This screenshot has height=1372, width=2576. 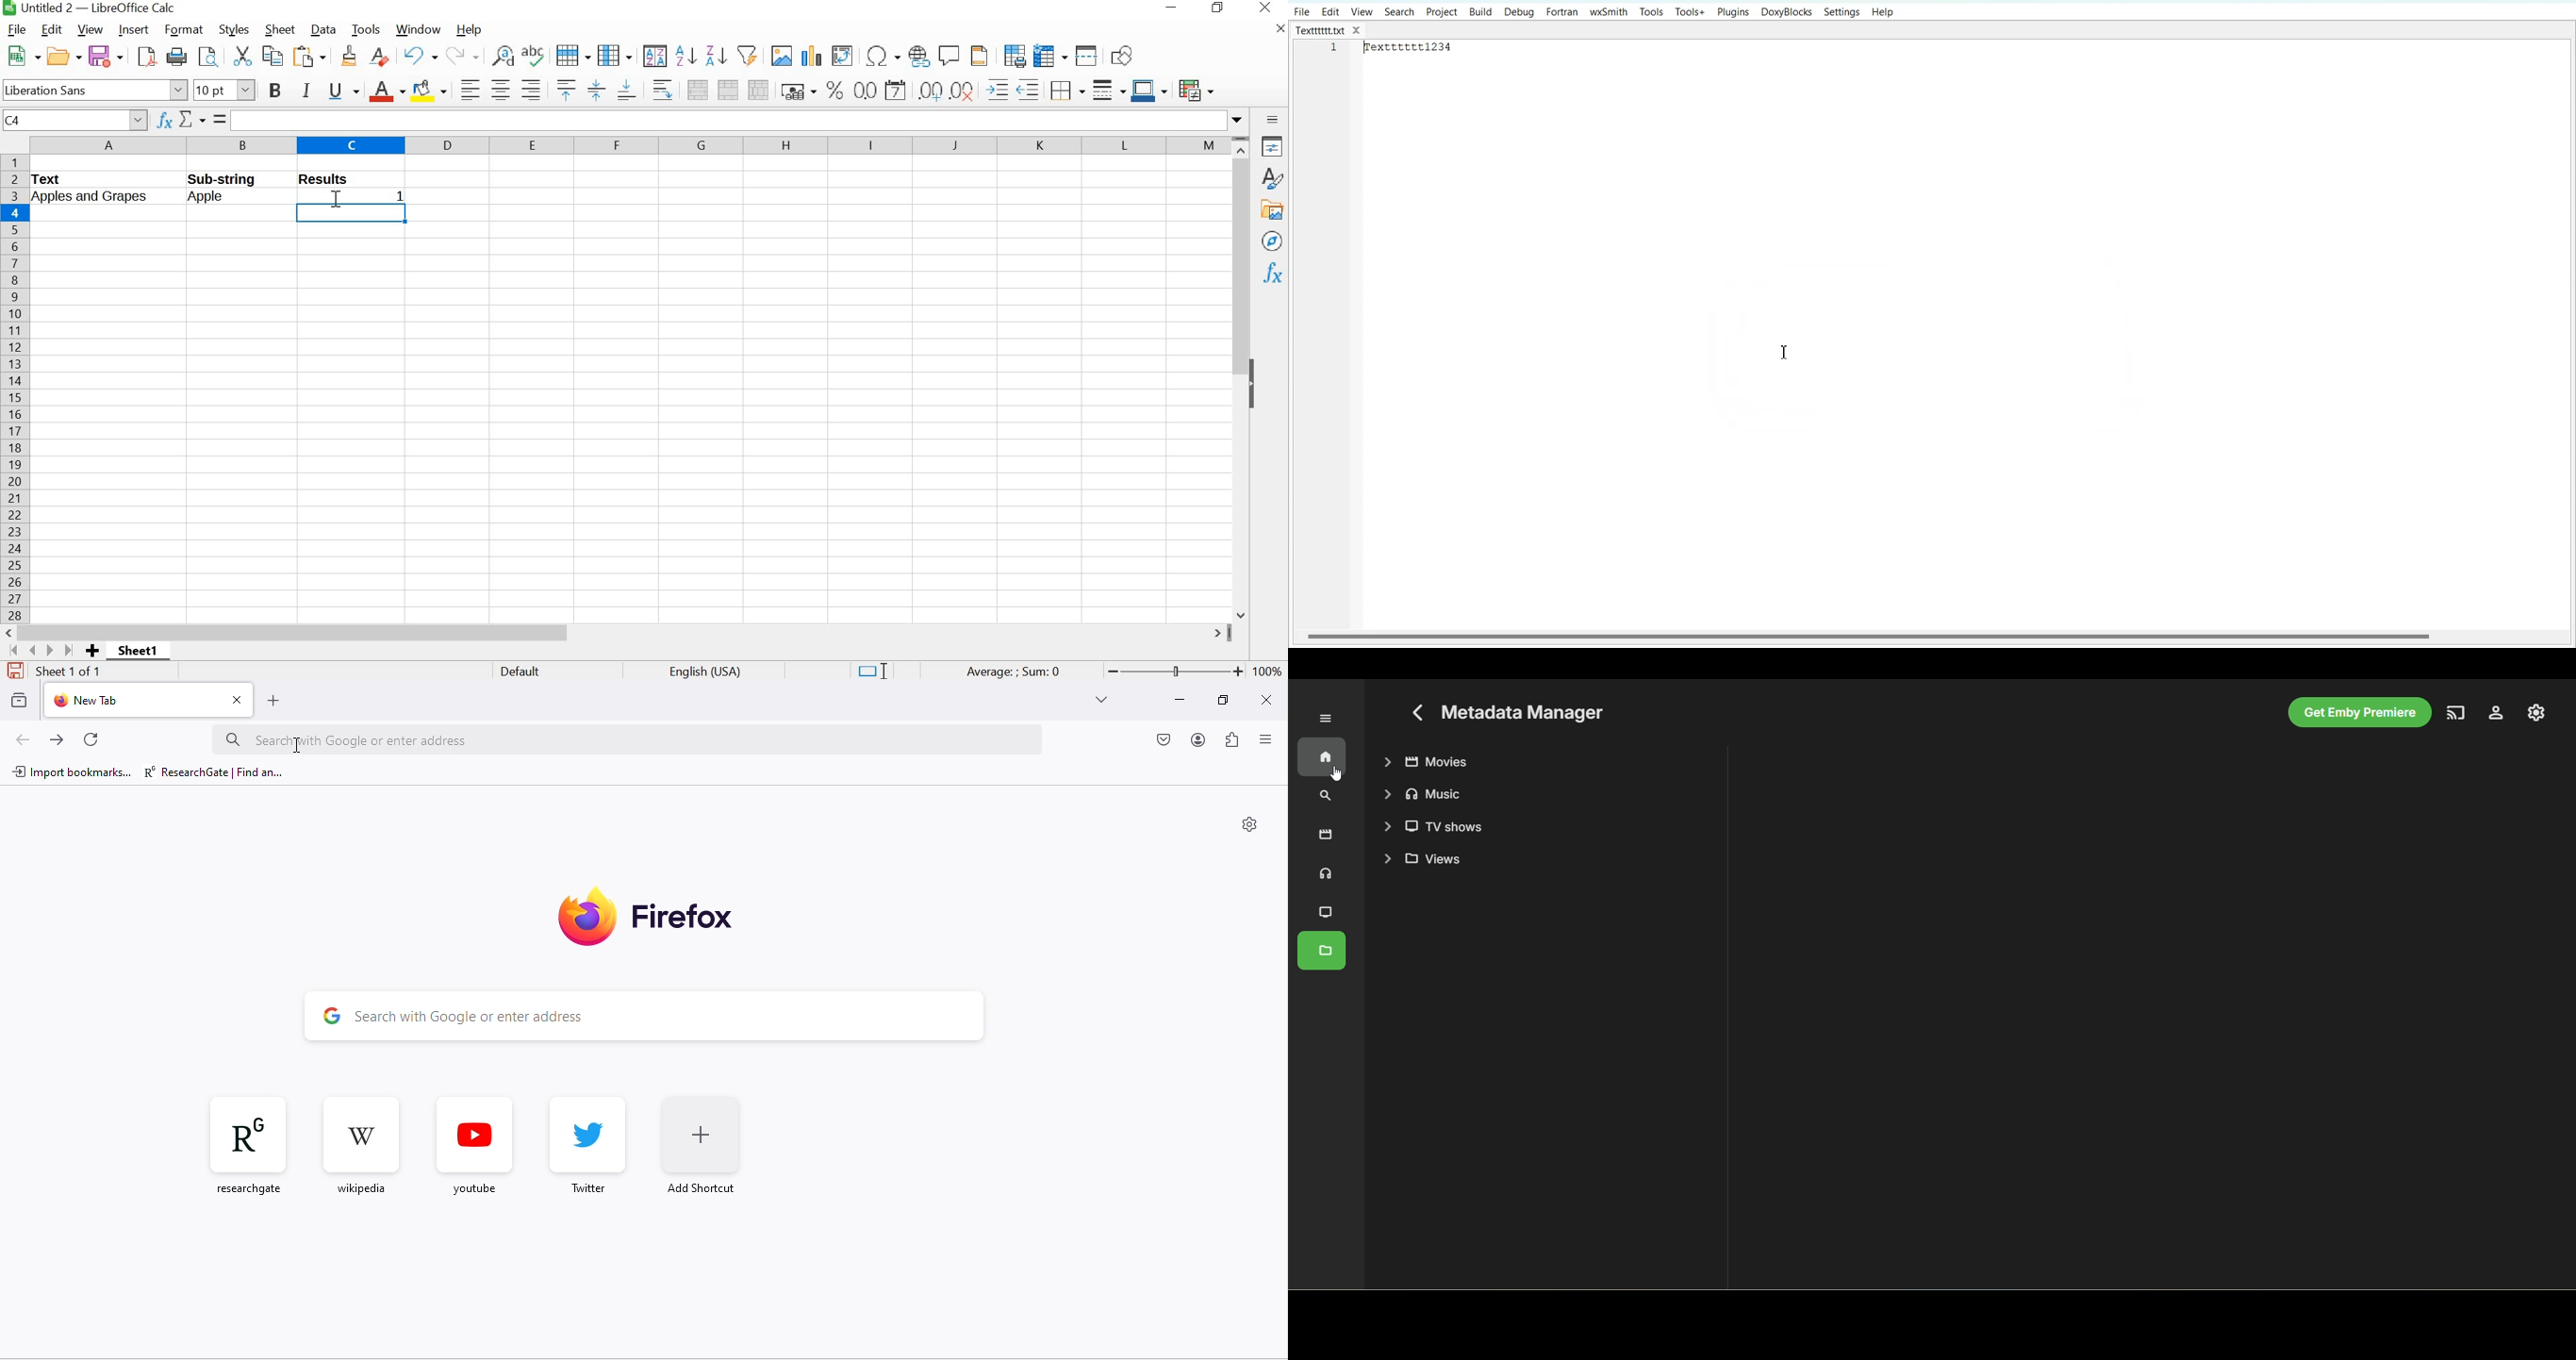 What do you see at coordinates (1050, 54) in the screenshot?
I see `freeze rows and columns` at bounding box center [1050, 54].